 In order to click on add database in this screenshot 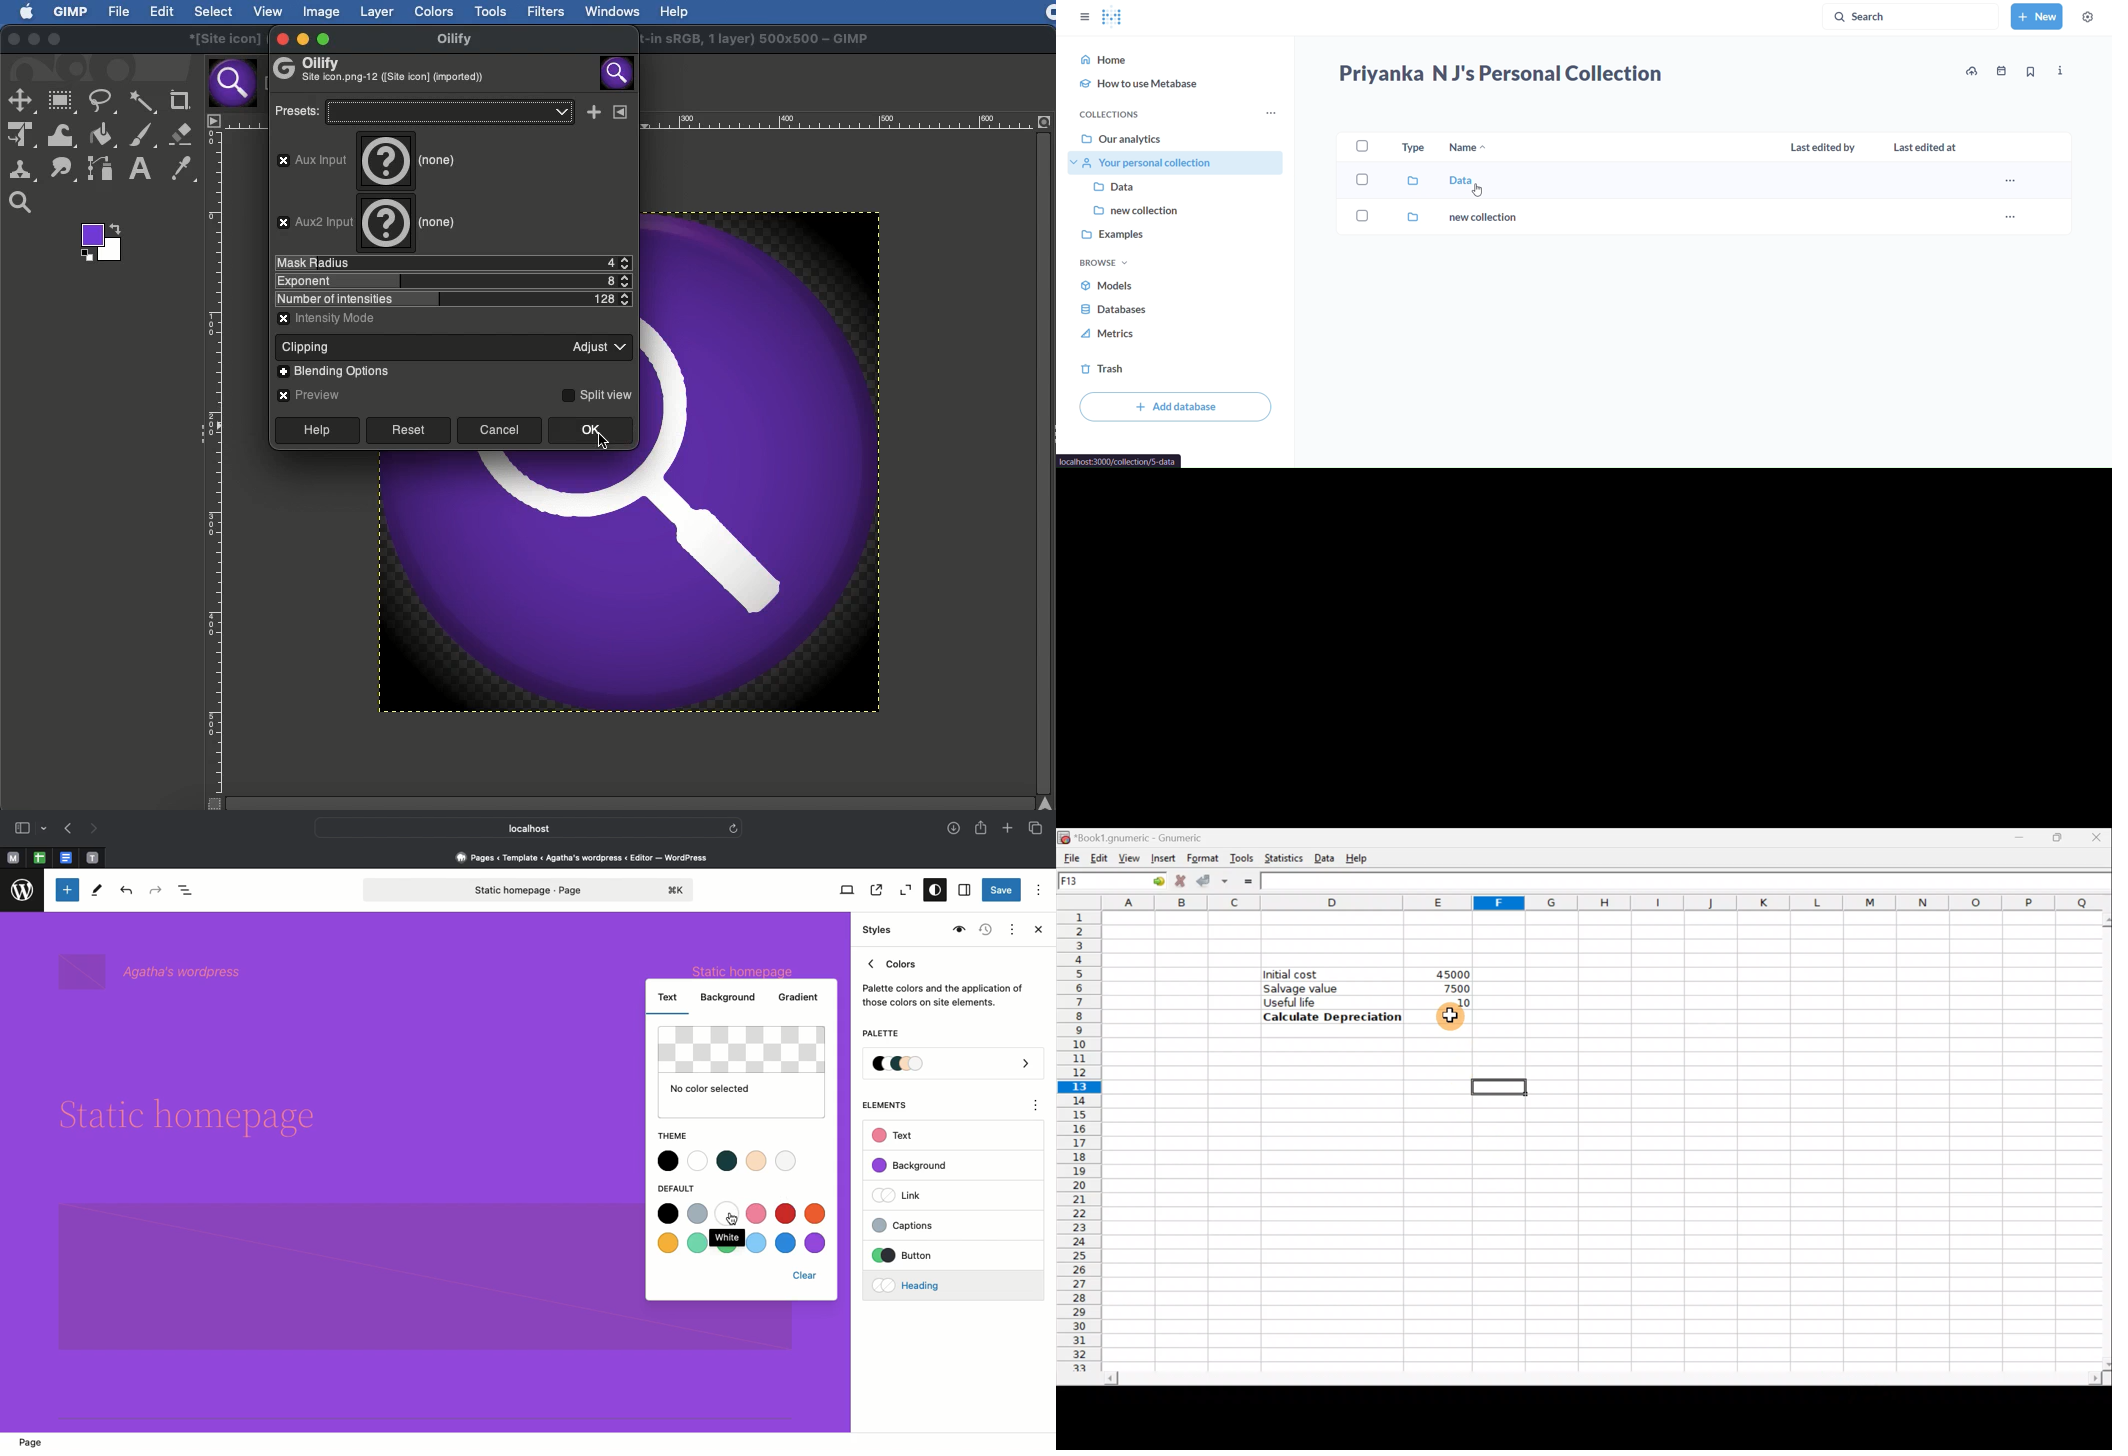, I will do `click(1174, 408)`.